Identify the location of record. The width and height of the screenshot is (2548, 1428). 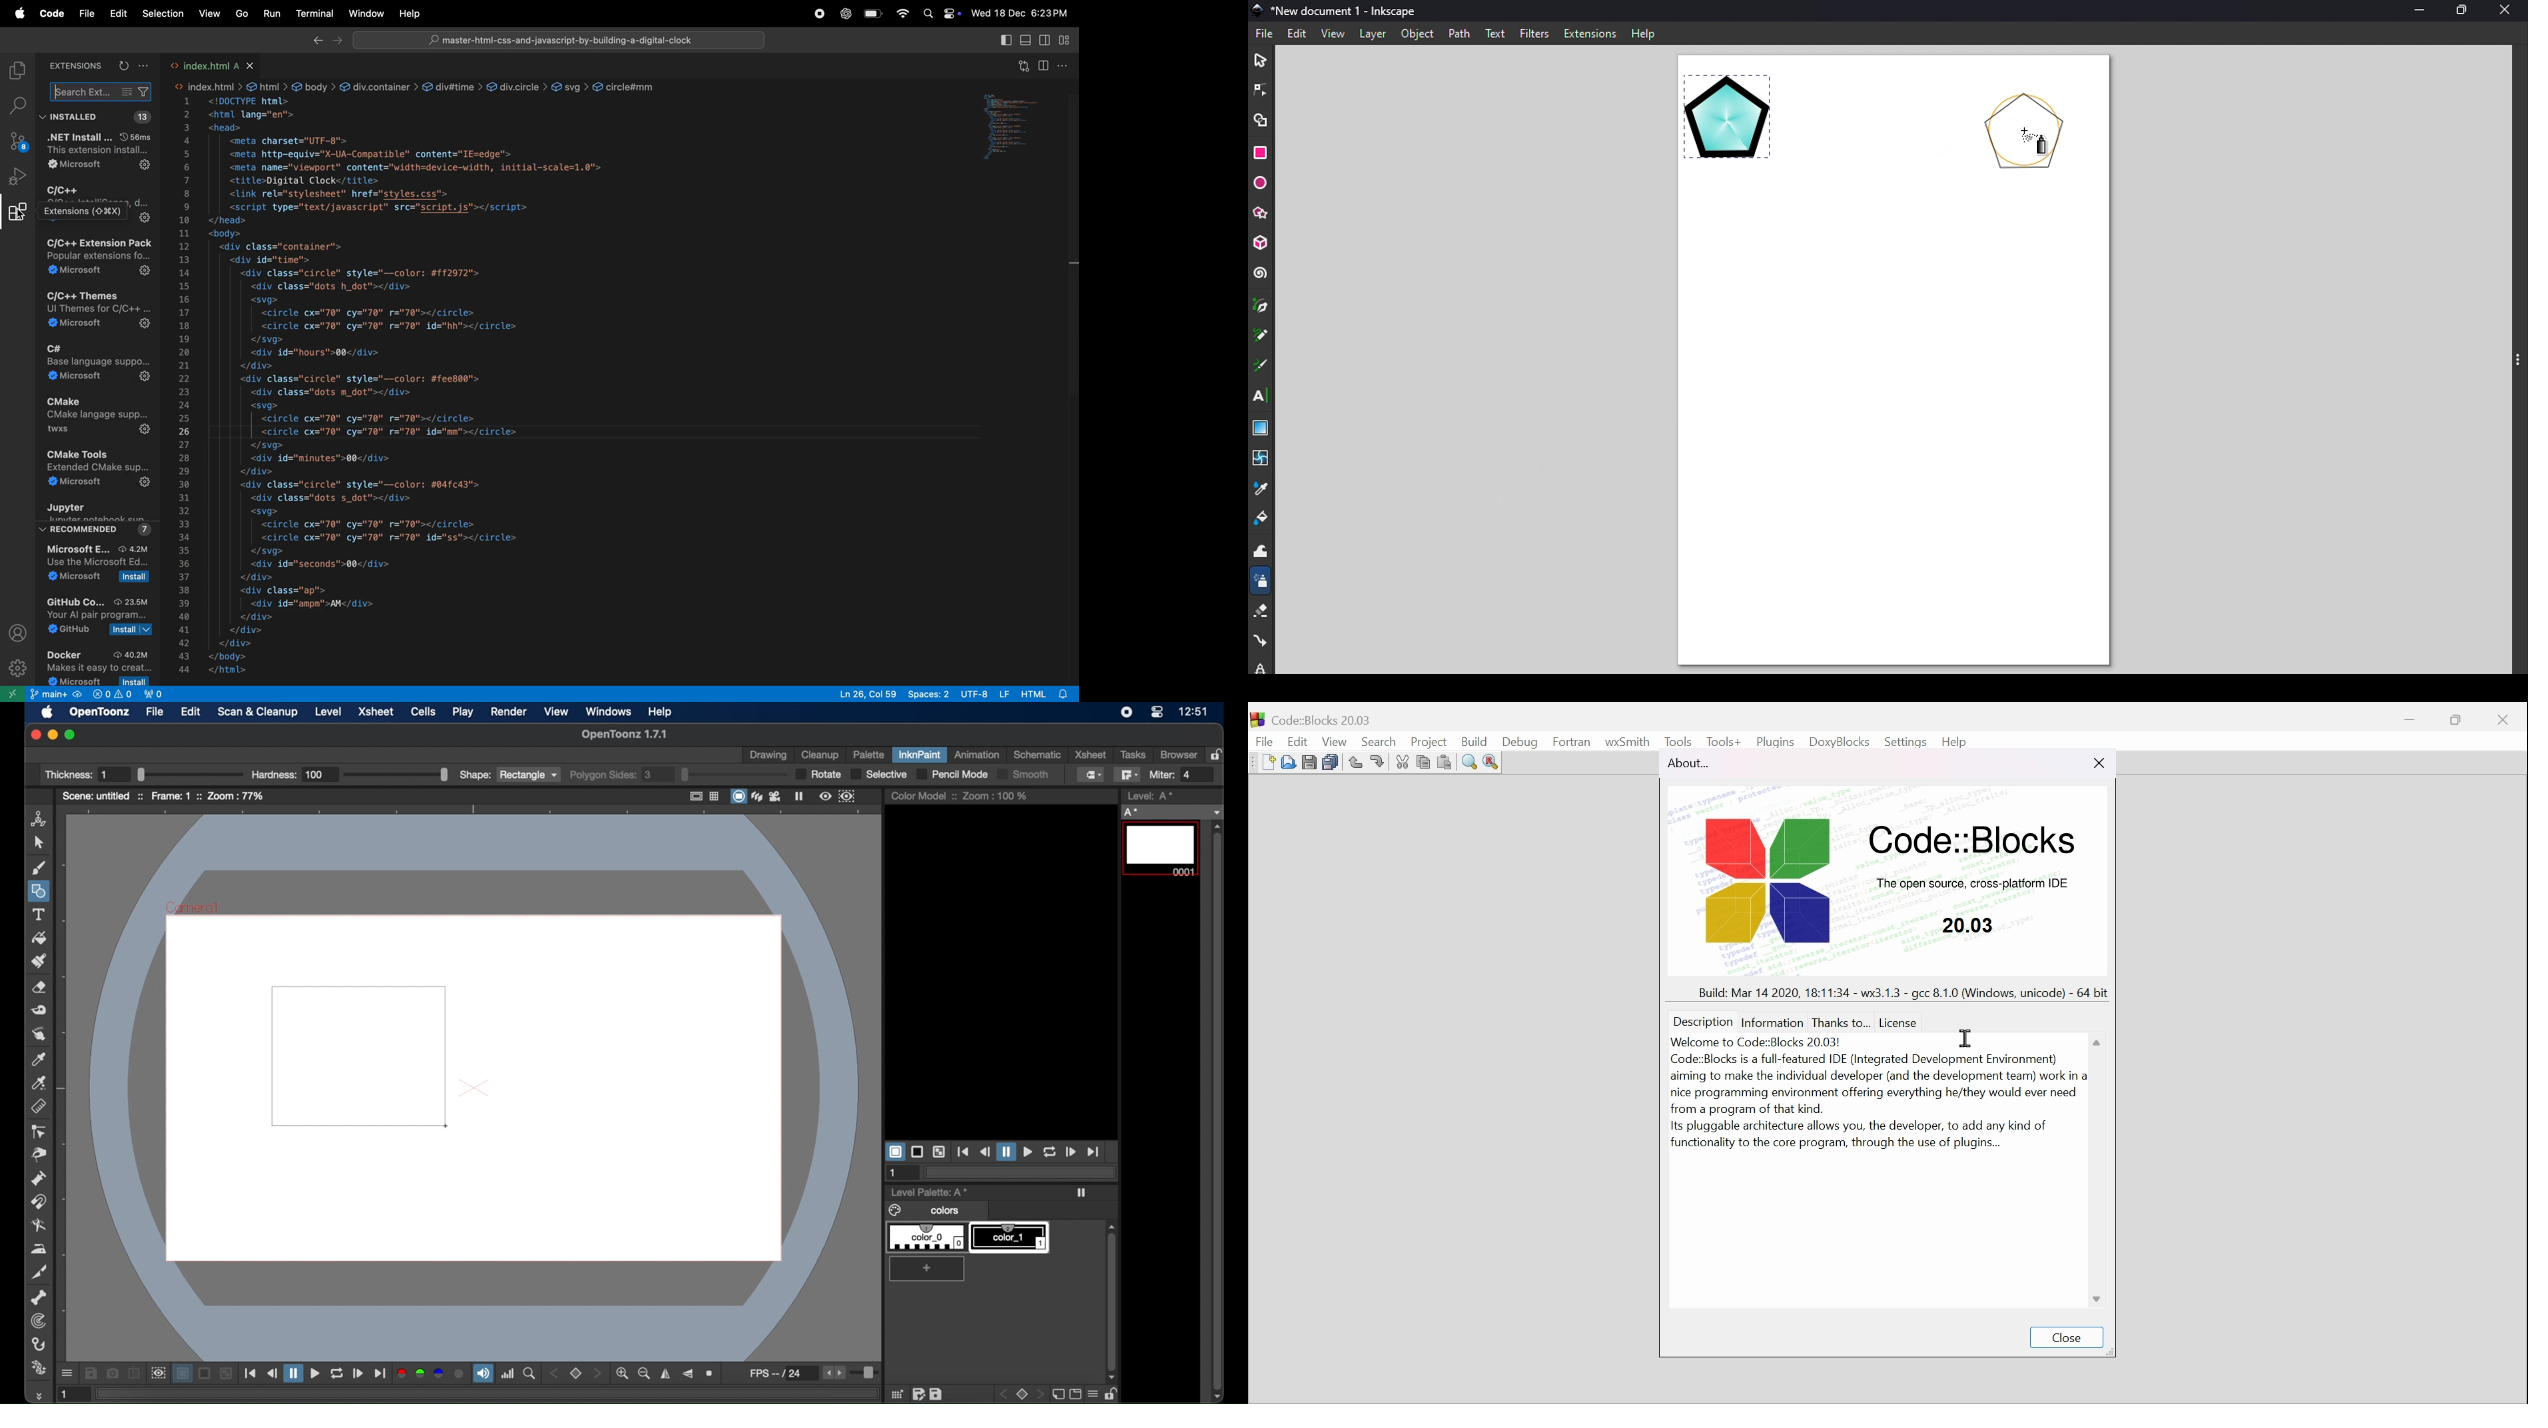
(819, 15).